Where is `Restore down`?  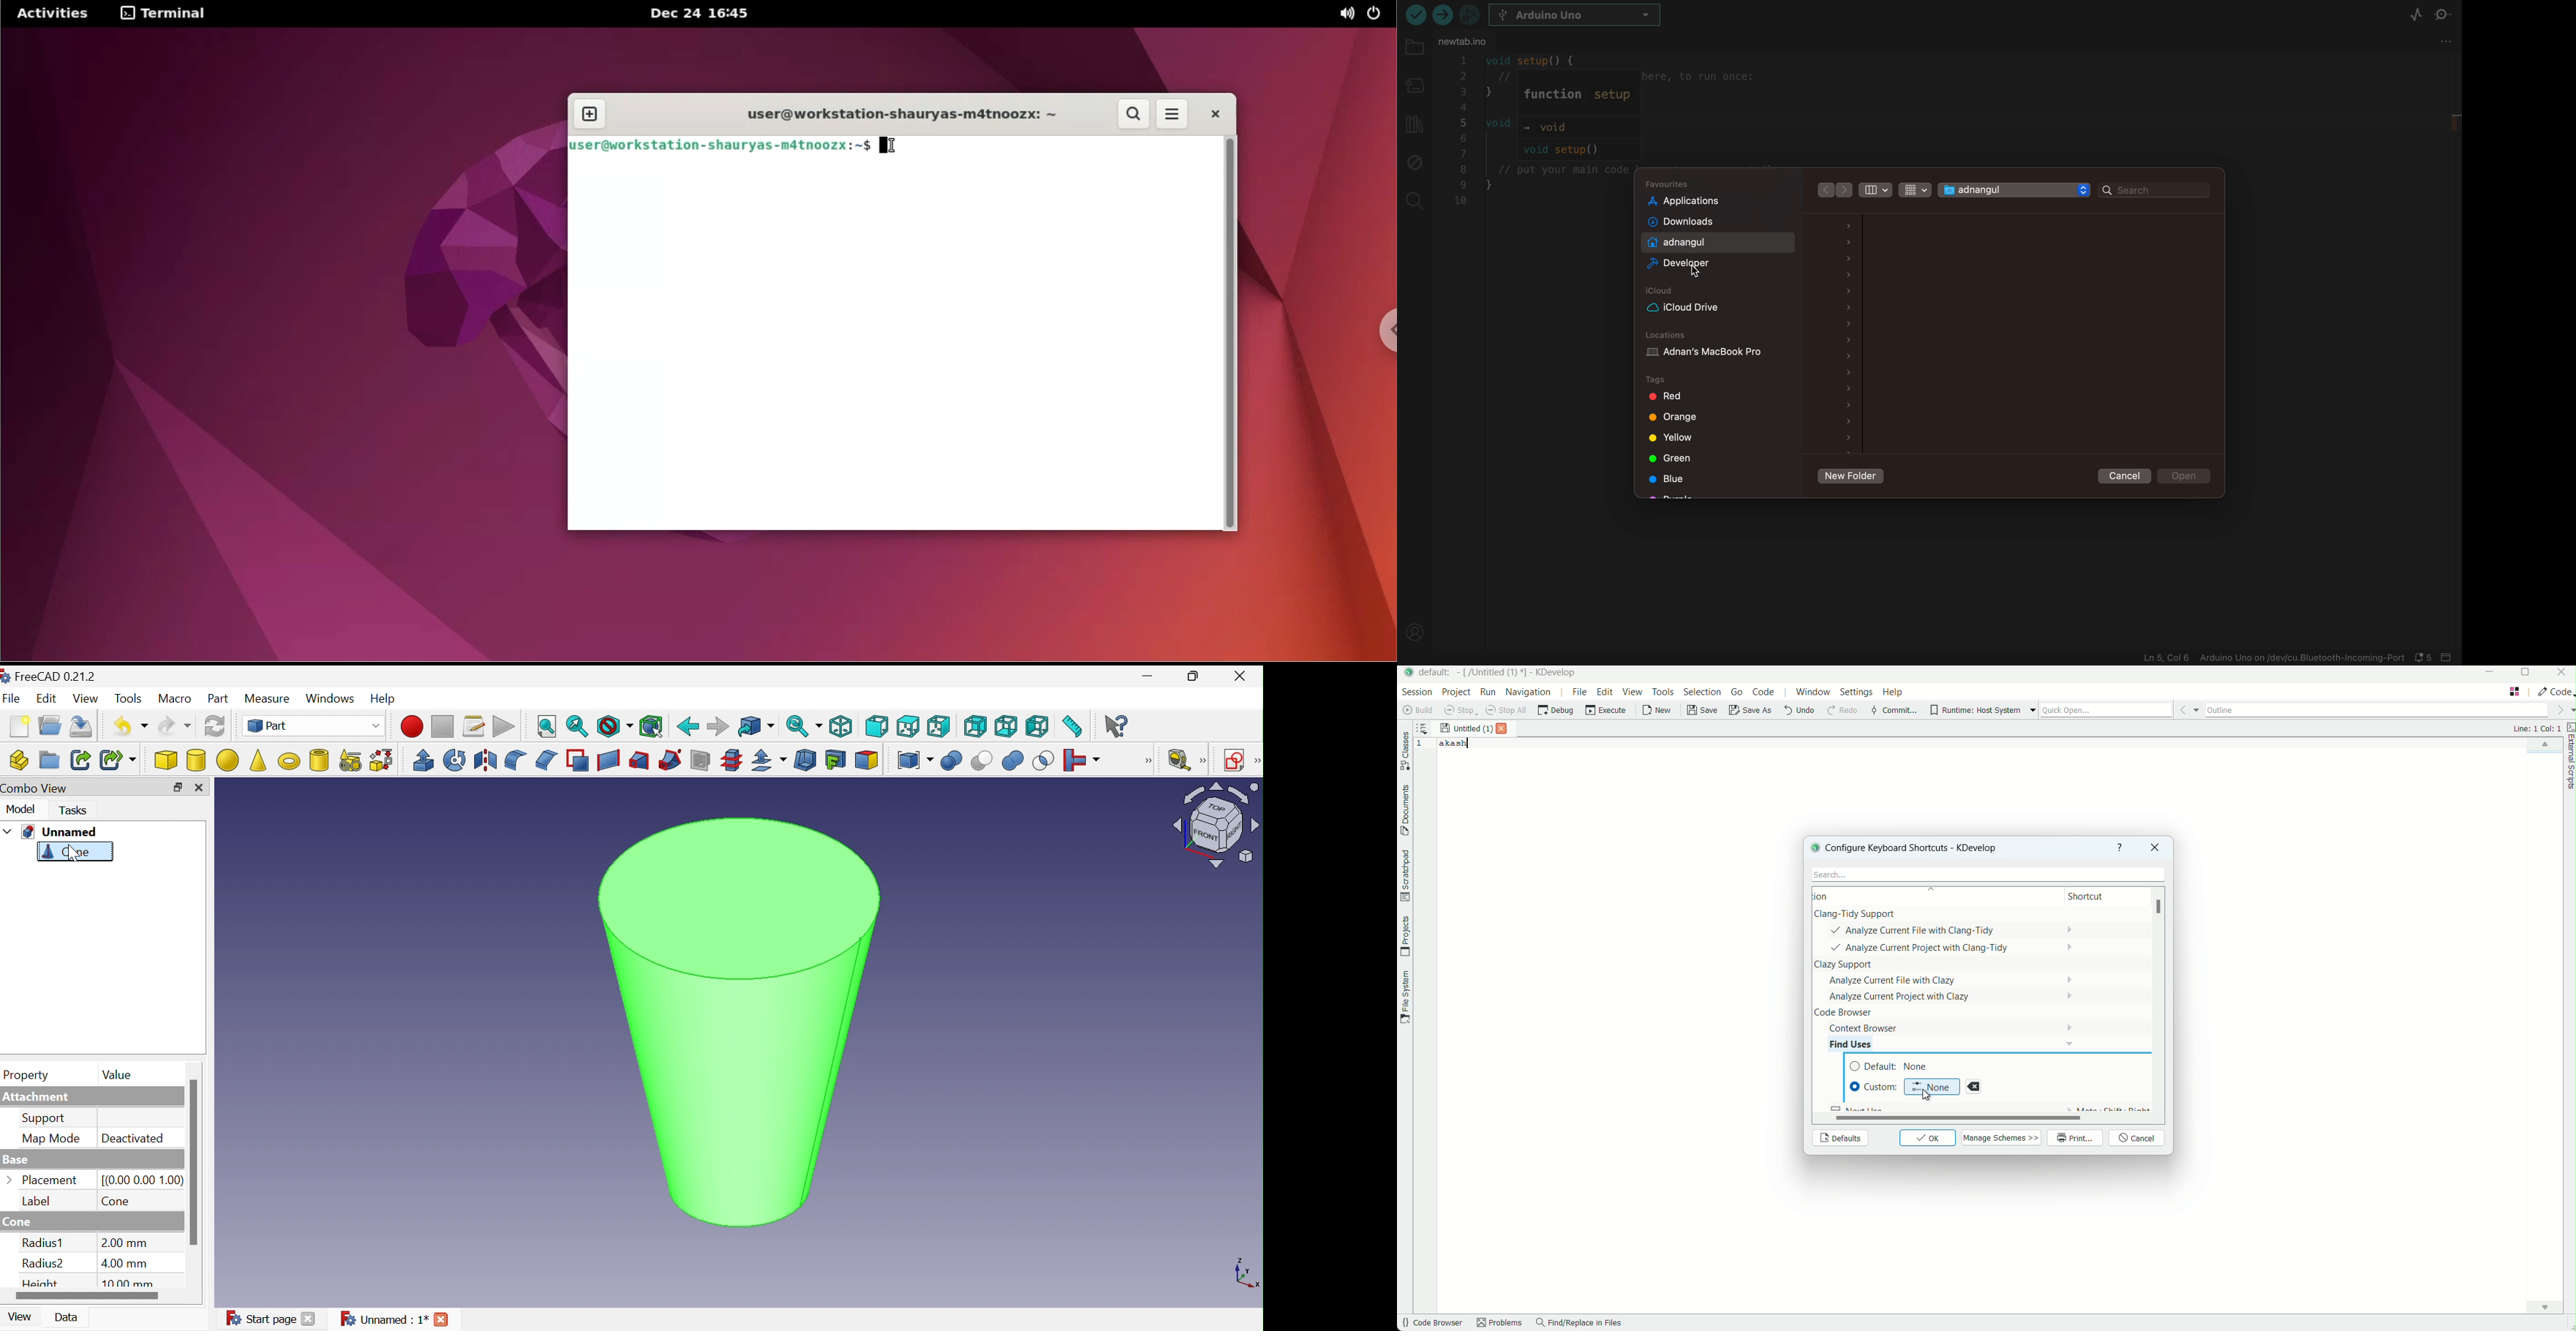
Restore down is located at coordinates (1194, 678).